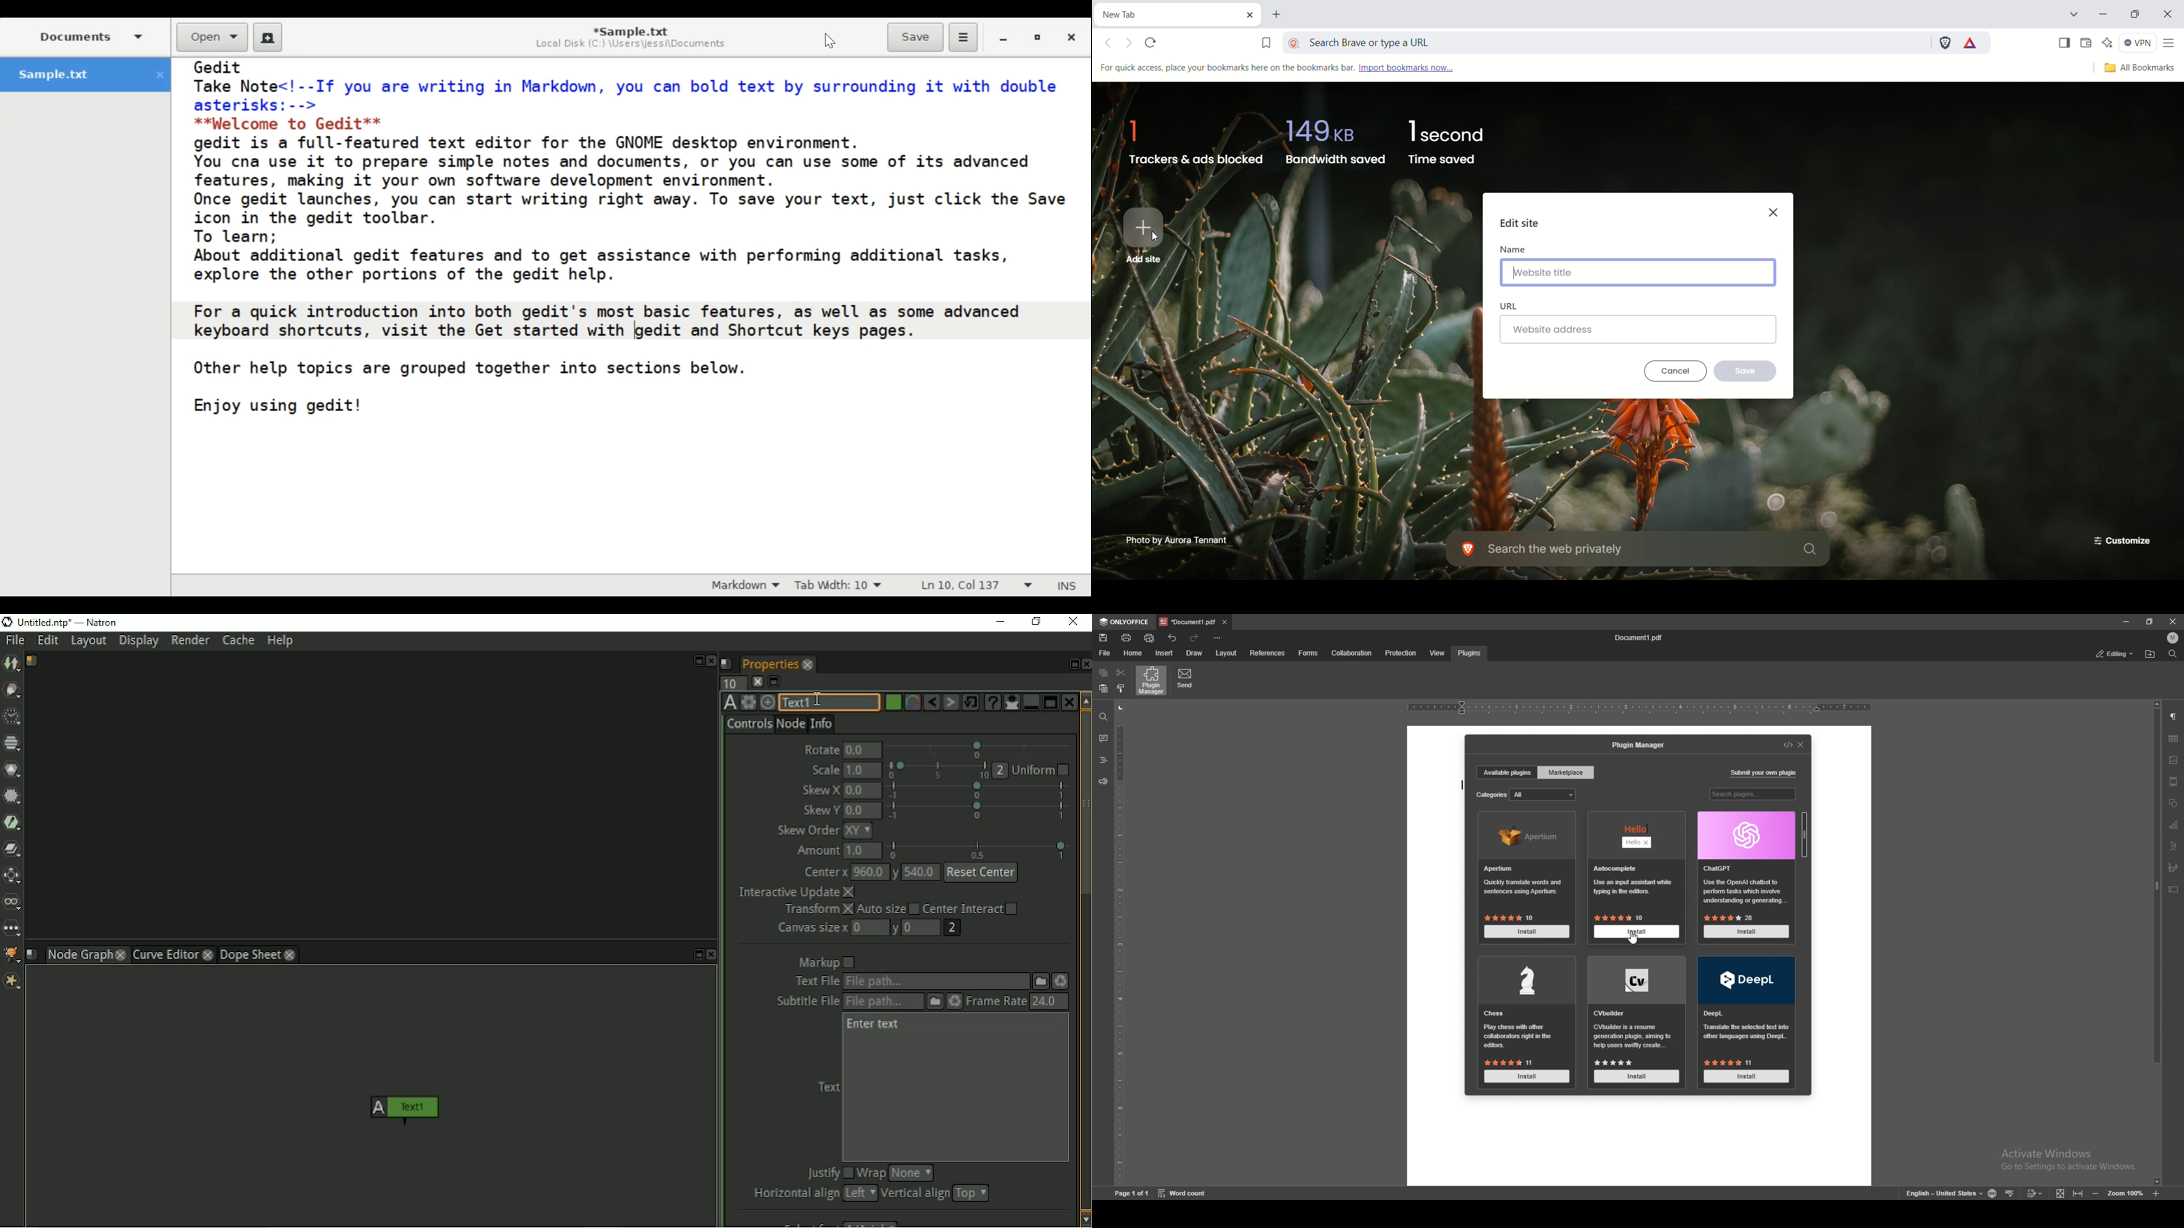 This screenshot has height=1232, width=2184. What do you see at coordinates (79, 622) in the screenshot?
I see `title` at bounding box center [79, 622].